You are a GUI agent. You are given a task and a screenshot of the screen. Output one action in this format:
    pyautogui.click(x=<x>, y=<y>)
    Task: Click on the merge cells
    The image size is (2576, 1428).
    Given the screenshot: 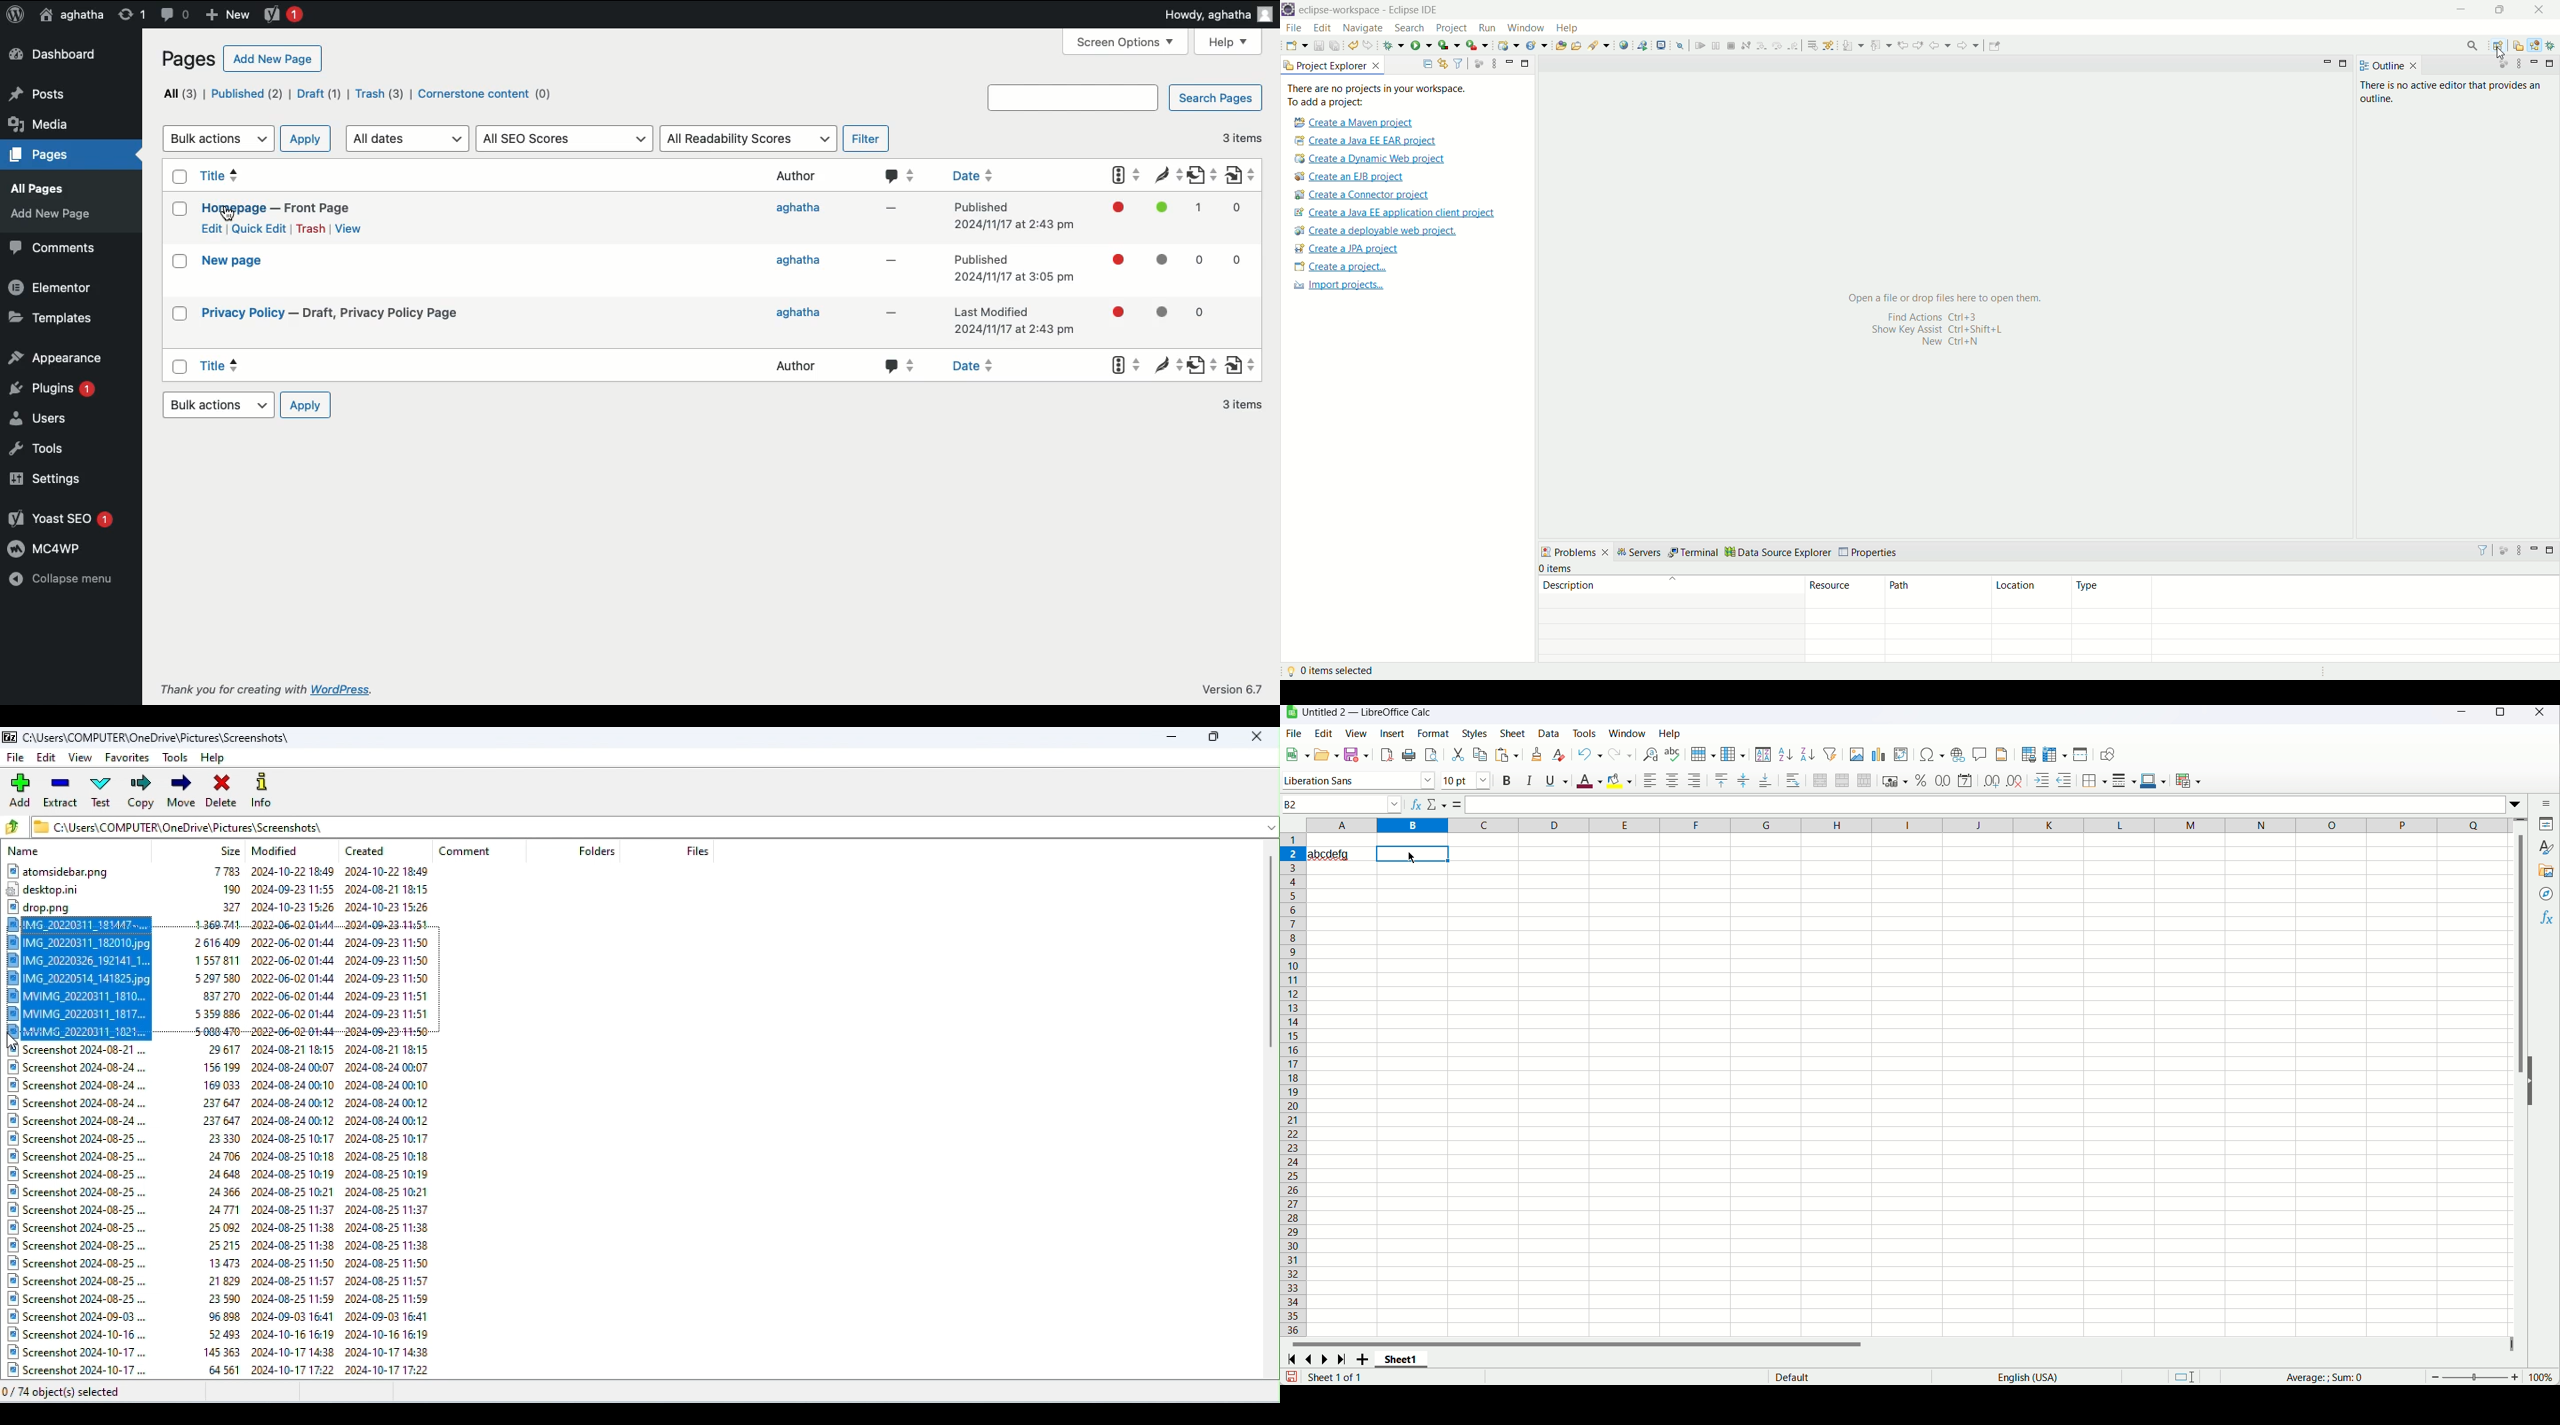 What is the action you would take?
    pyautogui.click(x=1842, y=782)
    